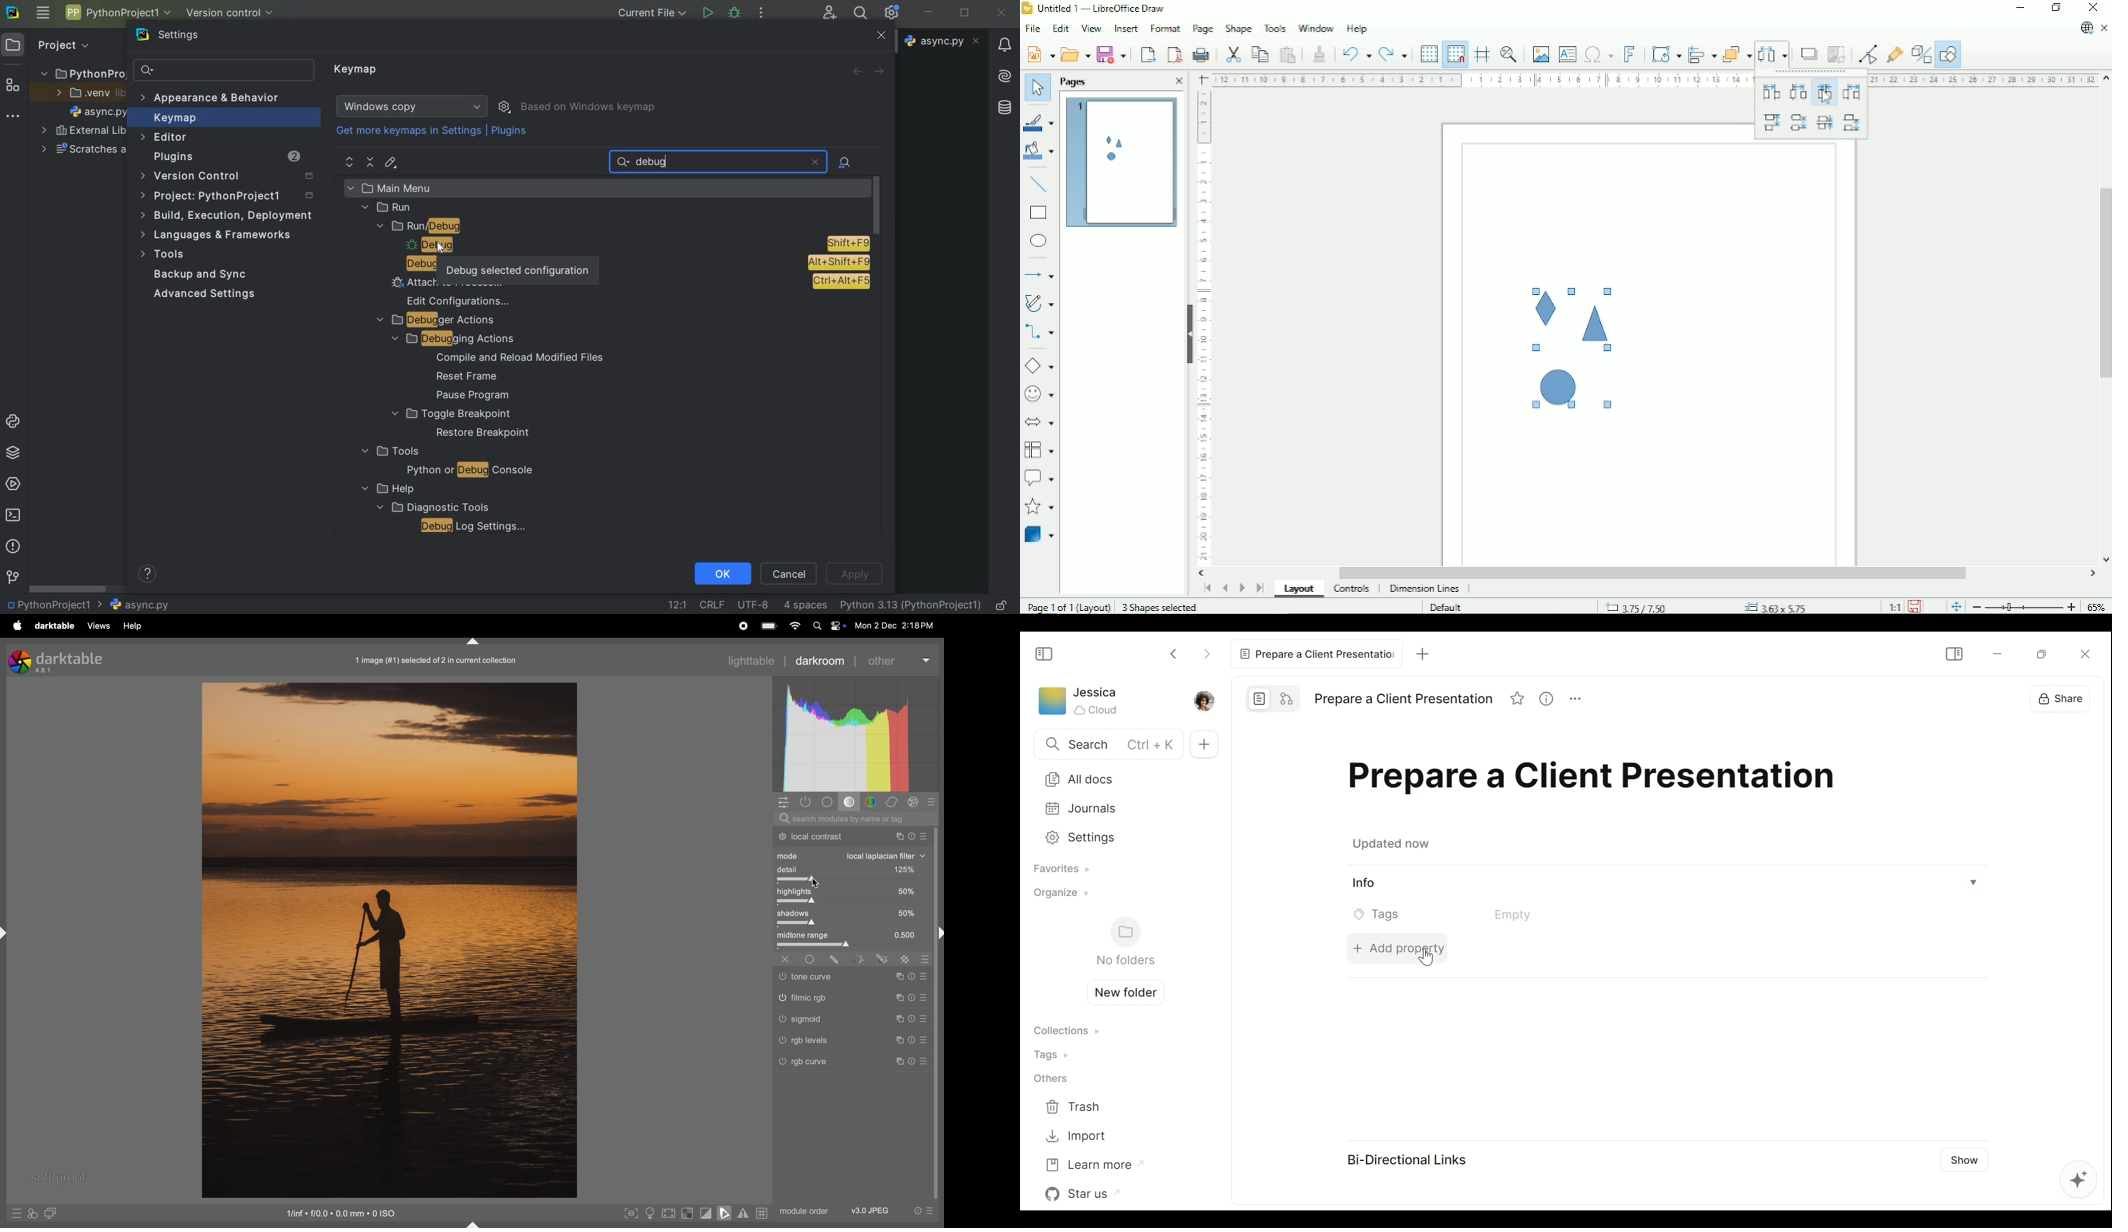 The height and width of the screenshot is (1232, 2128). Describe the element at coordinates (1162, 607) in the screenshot. I see `3 shapes selected` at that location.